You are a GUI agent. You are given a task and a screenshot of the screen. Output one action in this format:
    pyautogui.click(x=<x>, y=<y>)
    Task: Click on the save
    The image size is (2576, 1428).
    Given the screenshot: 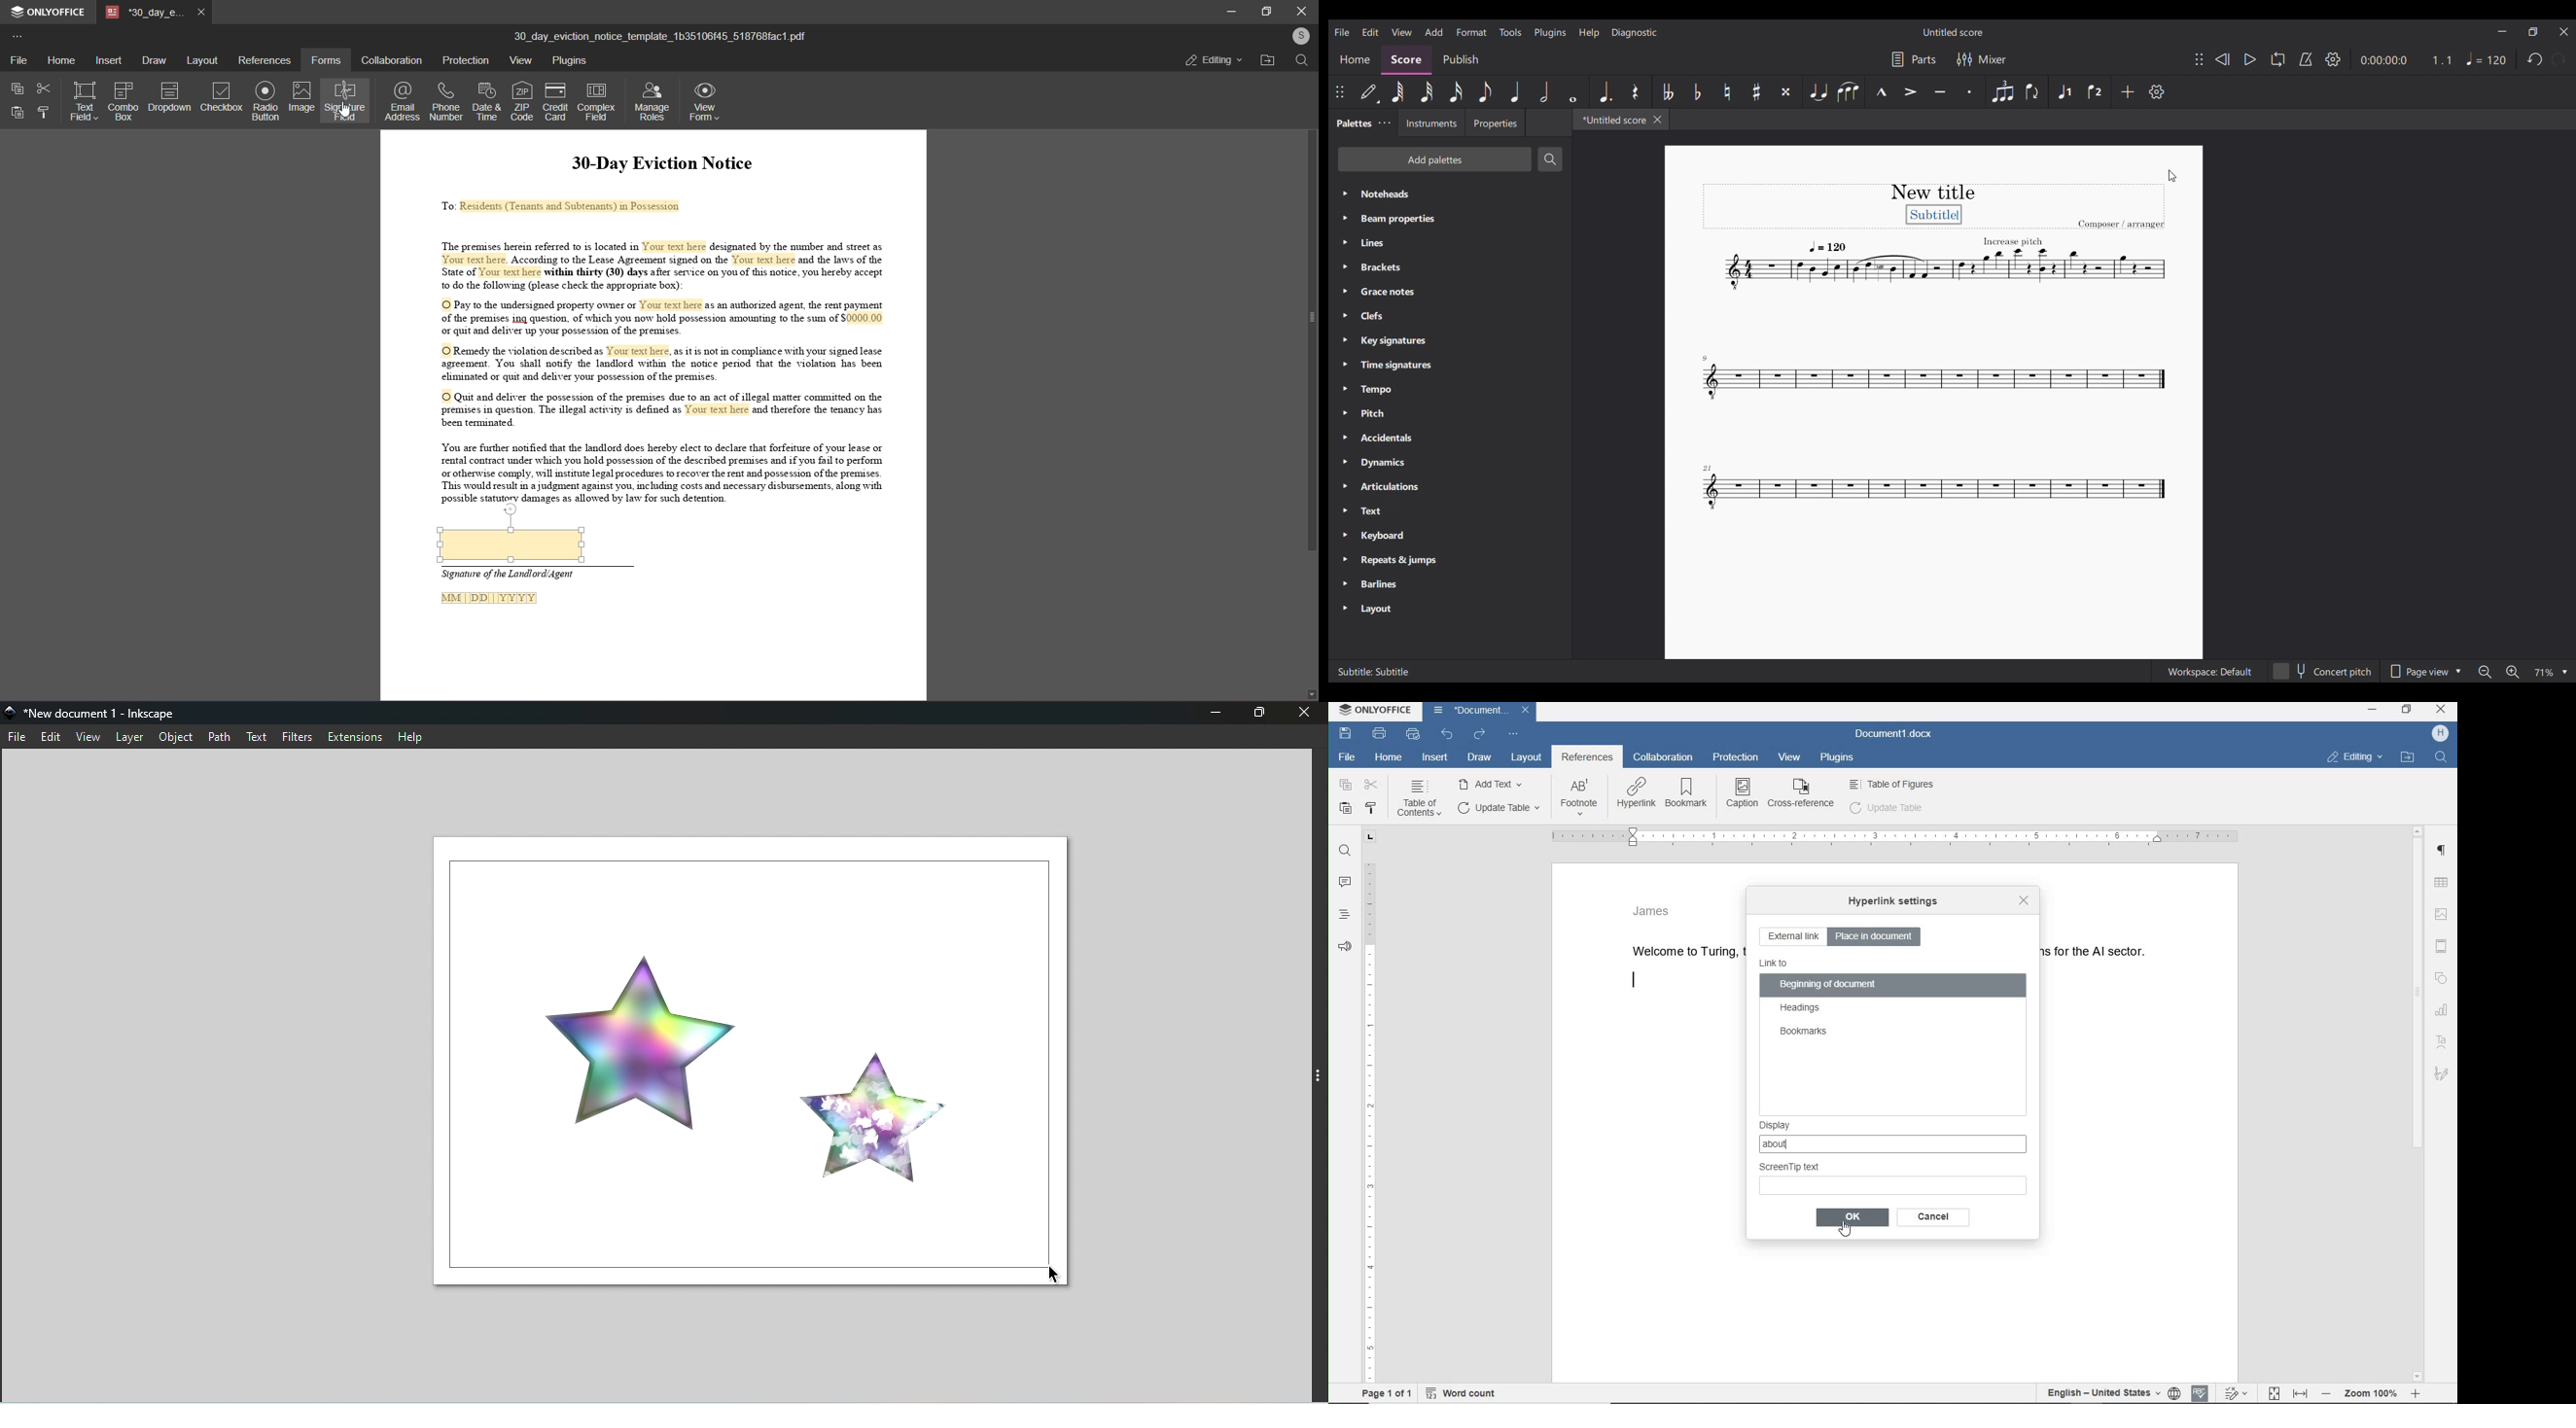 What is the action you would take?
    pyautogui.click(x=1344, y=733)
    